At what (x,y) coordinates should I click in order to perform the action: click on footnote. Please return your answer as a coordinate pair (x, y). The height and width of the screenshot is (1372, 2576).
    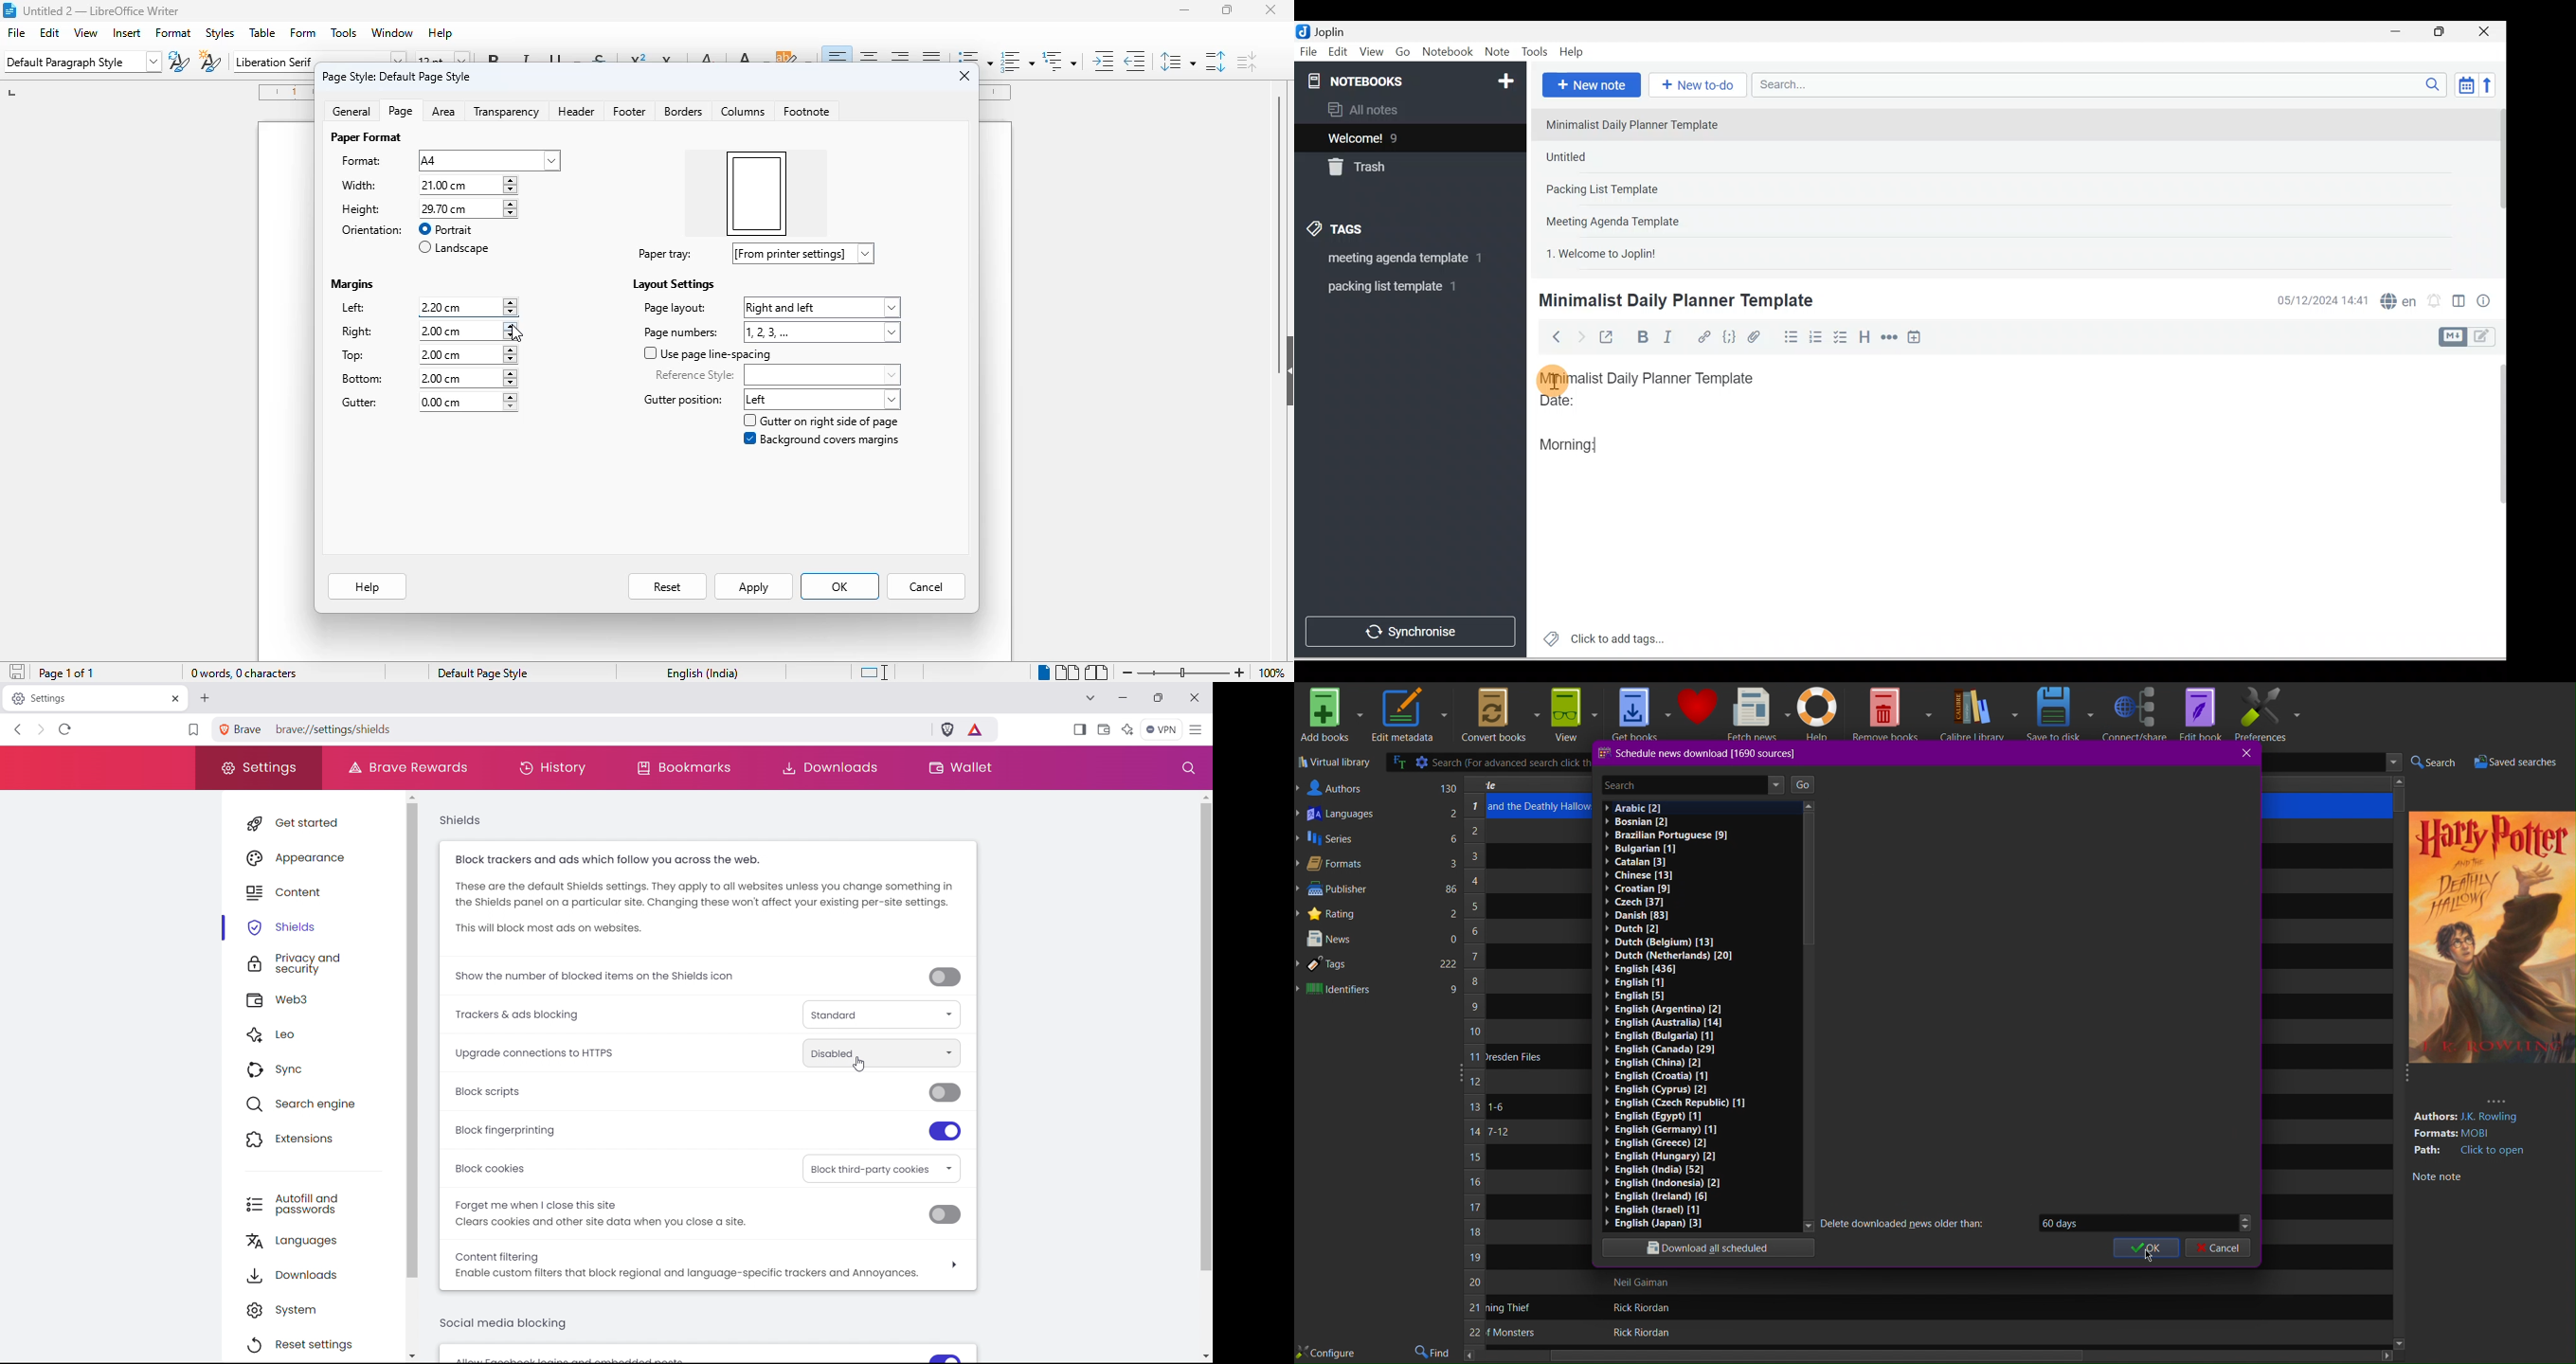
    Looking at the image, I should click on (808, 111).